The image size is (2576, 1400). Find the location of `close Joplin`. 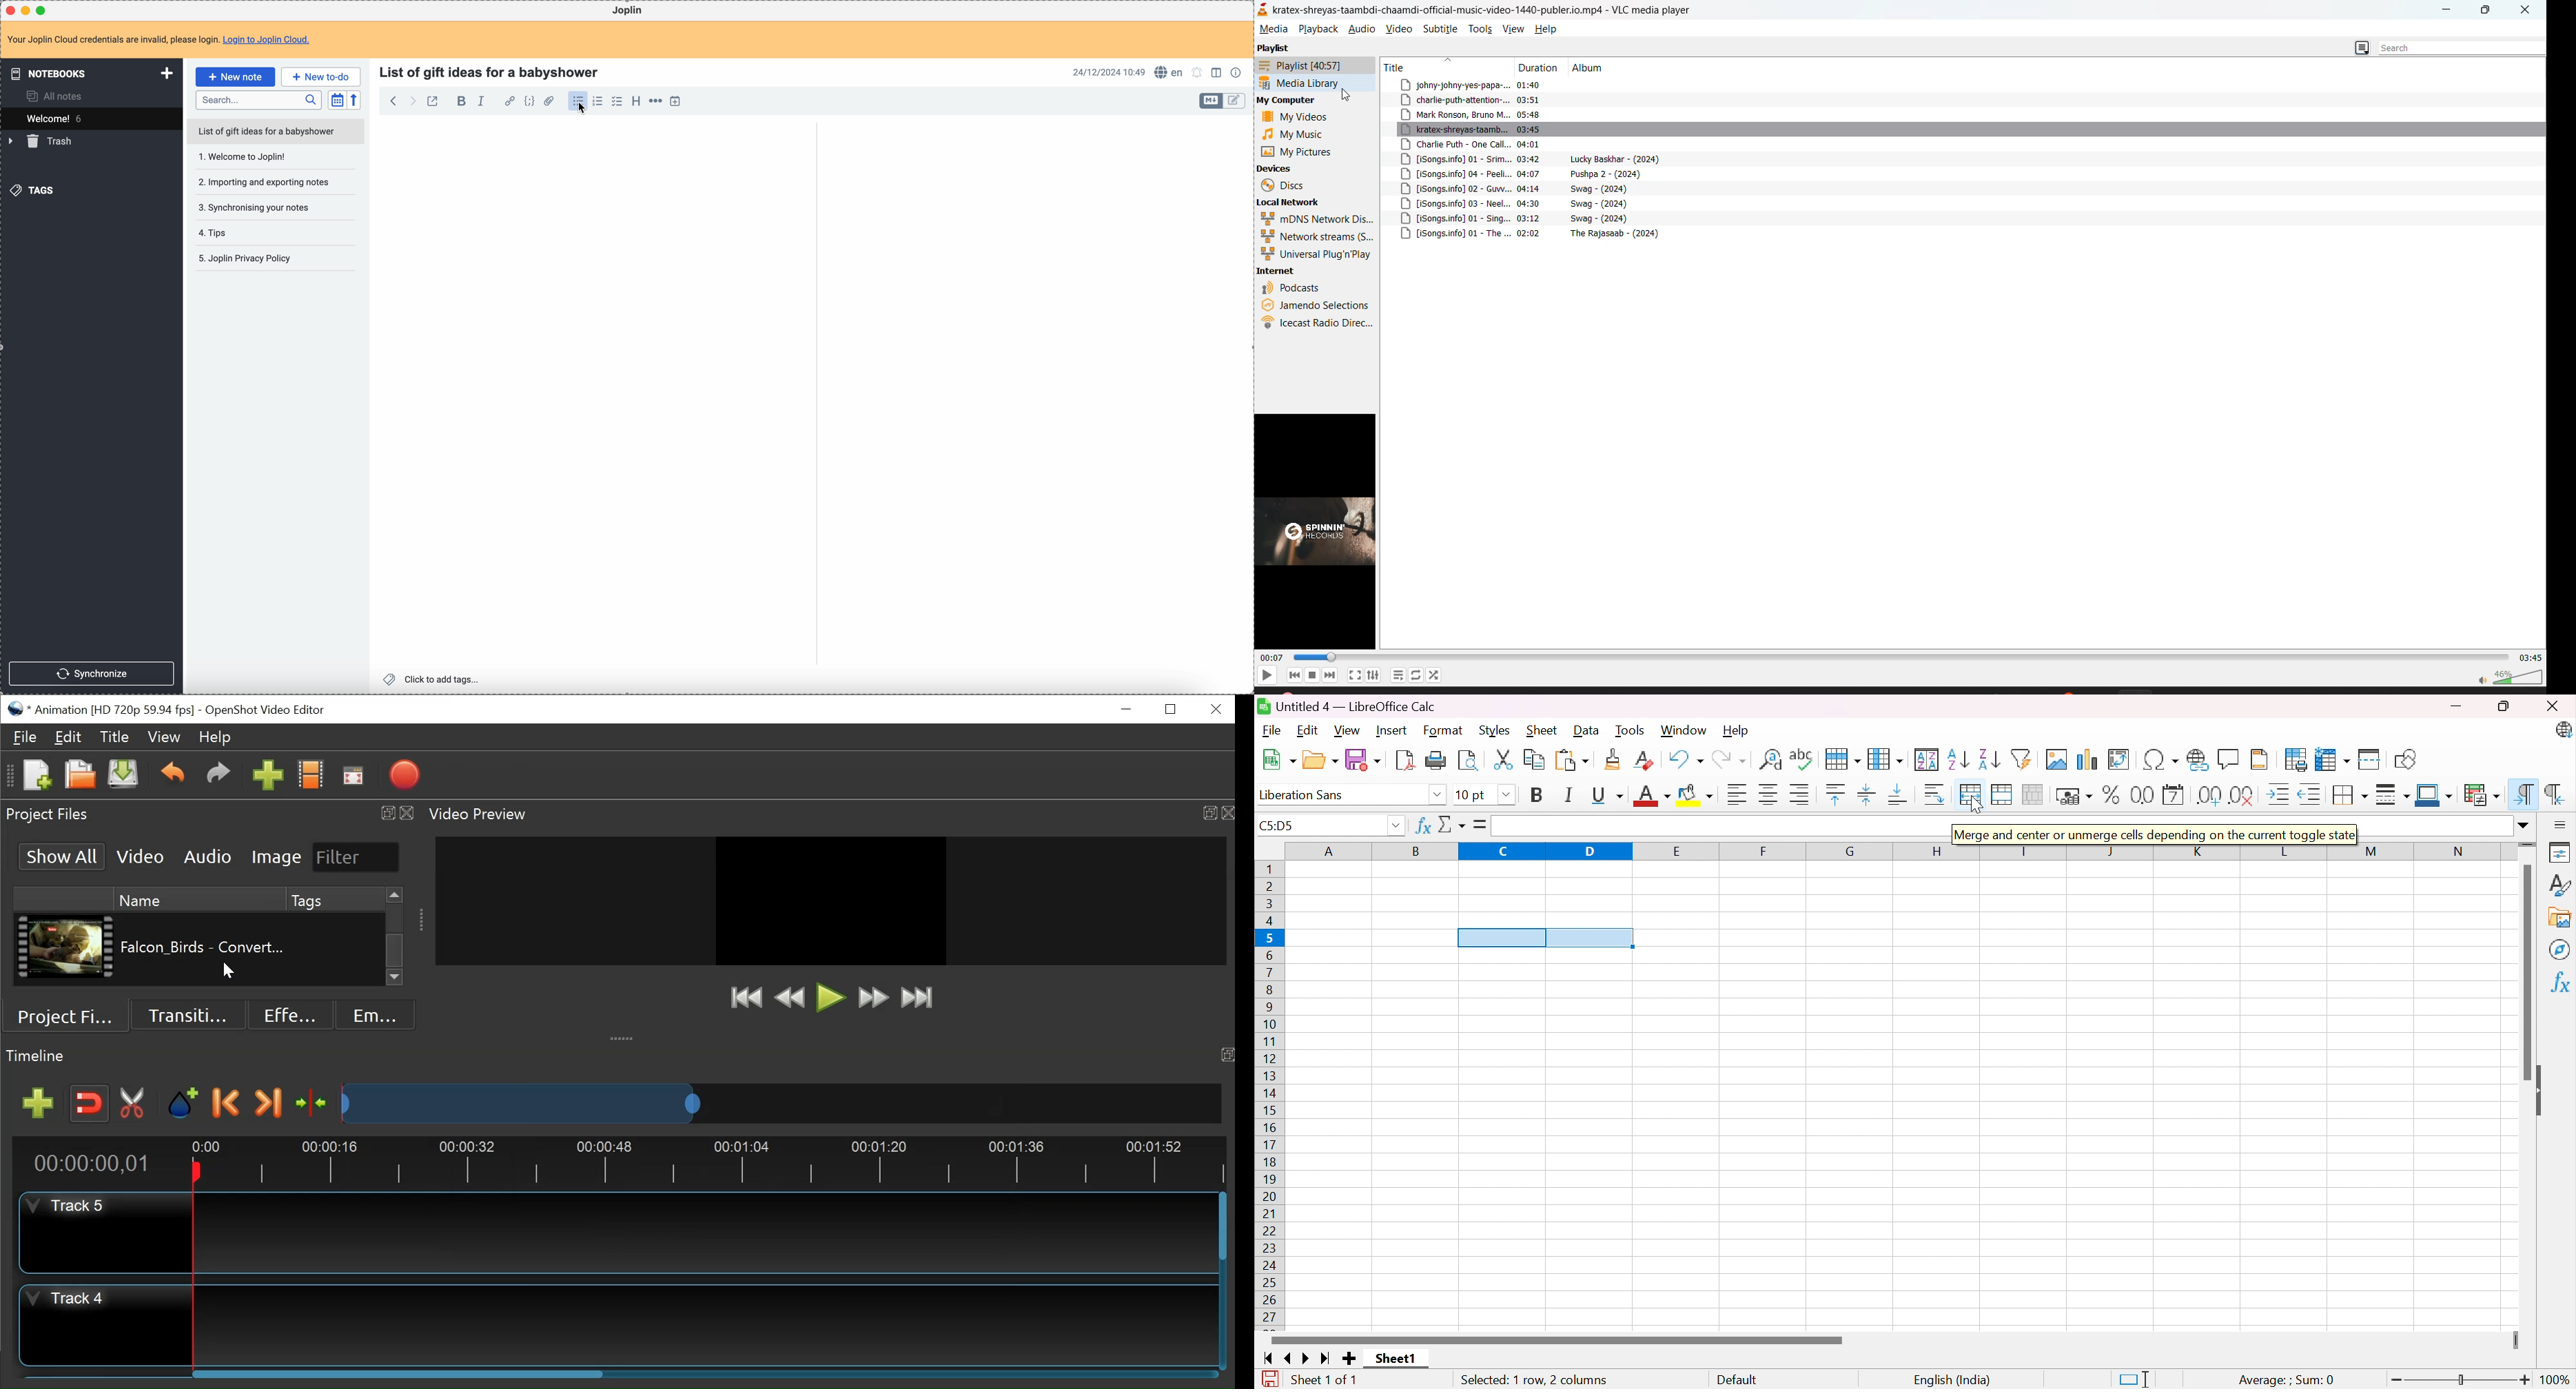

close Joplin is located at coordinates (9, 10).